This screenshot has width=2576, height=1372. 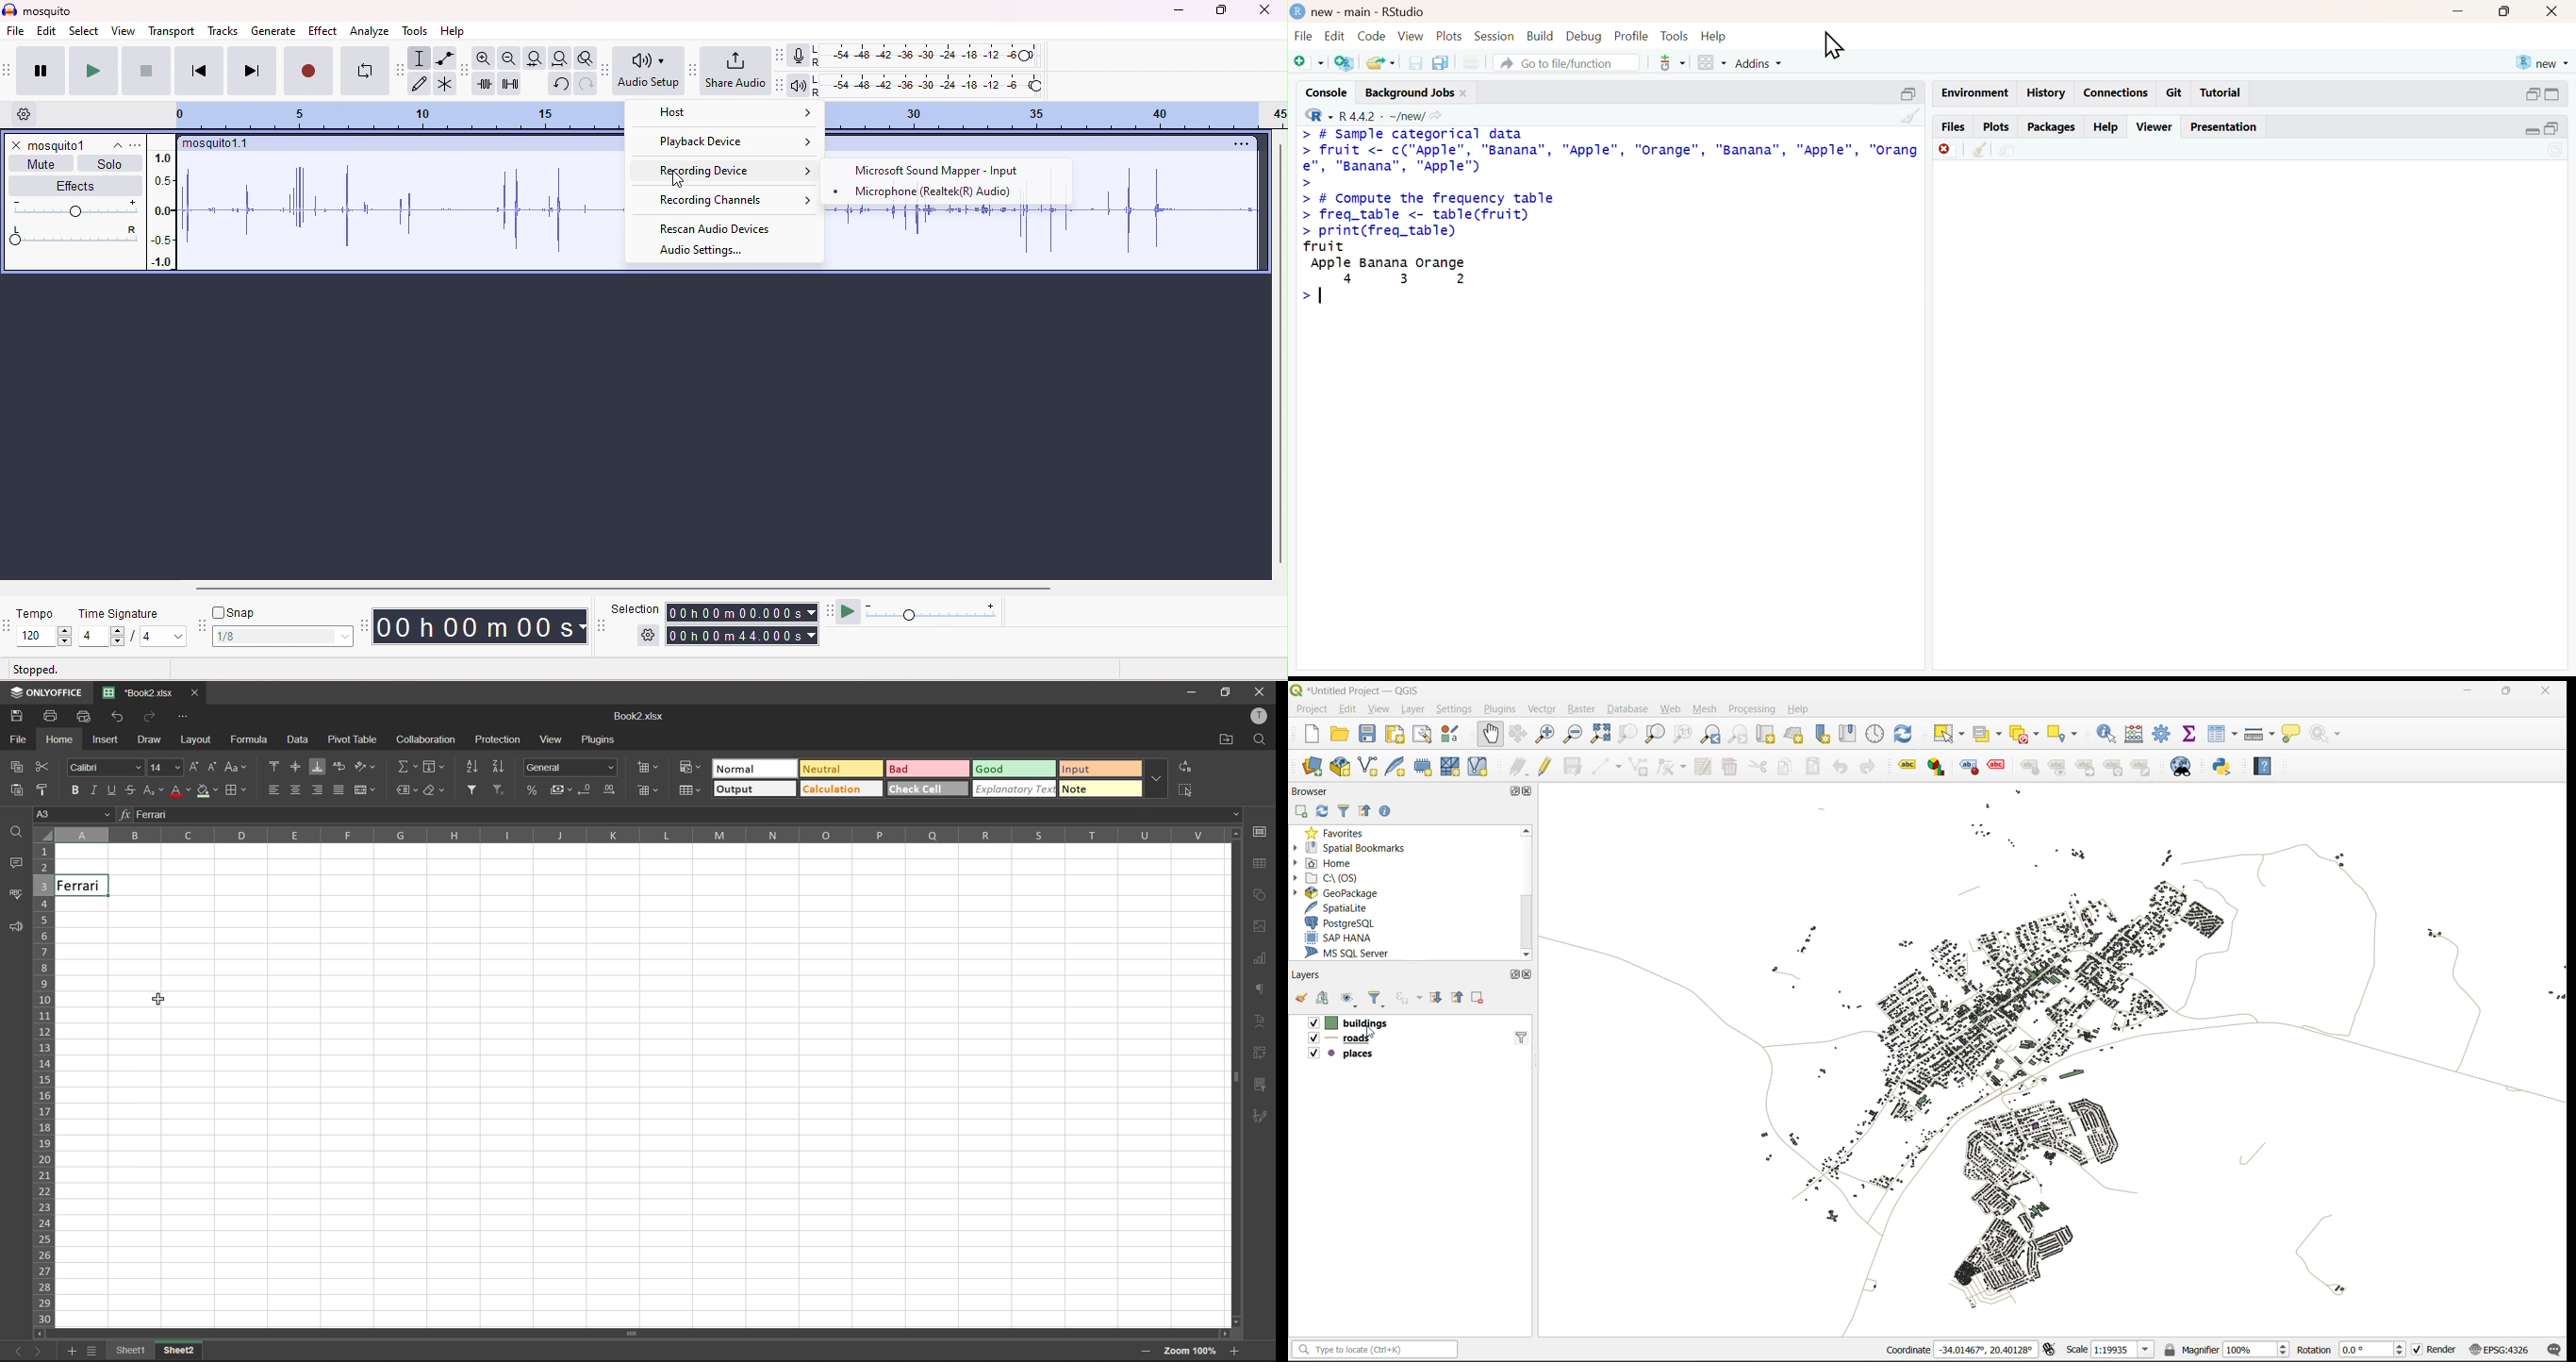 What do you see at coordinates (2000, 127) in the screenshot?
I see `plots` at bounding box center [2000, 127].